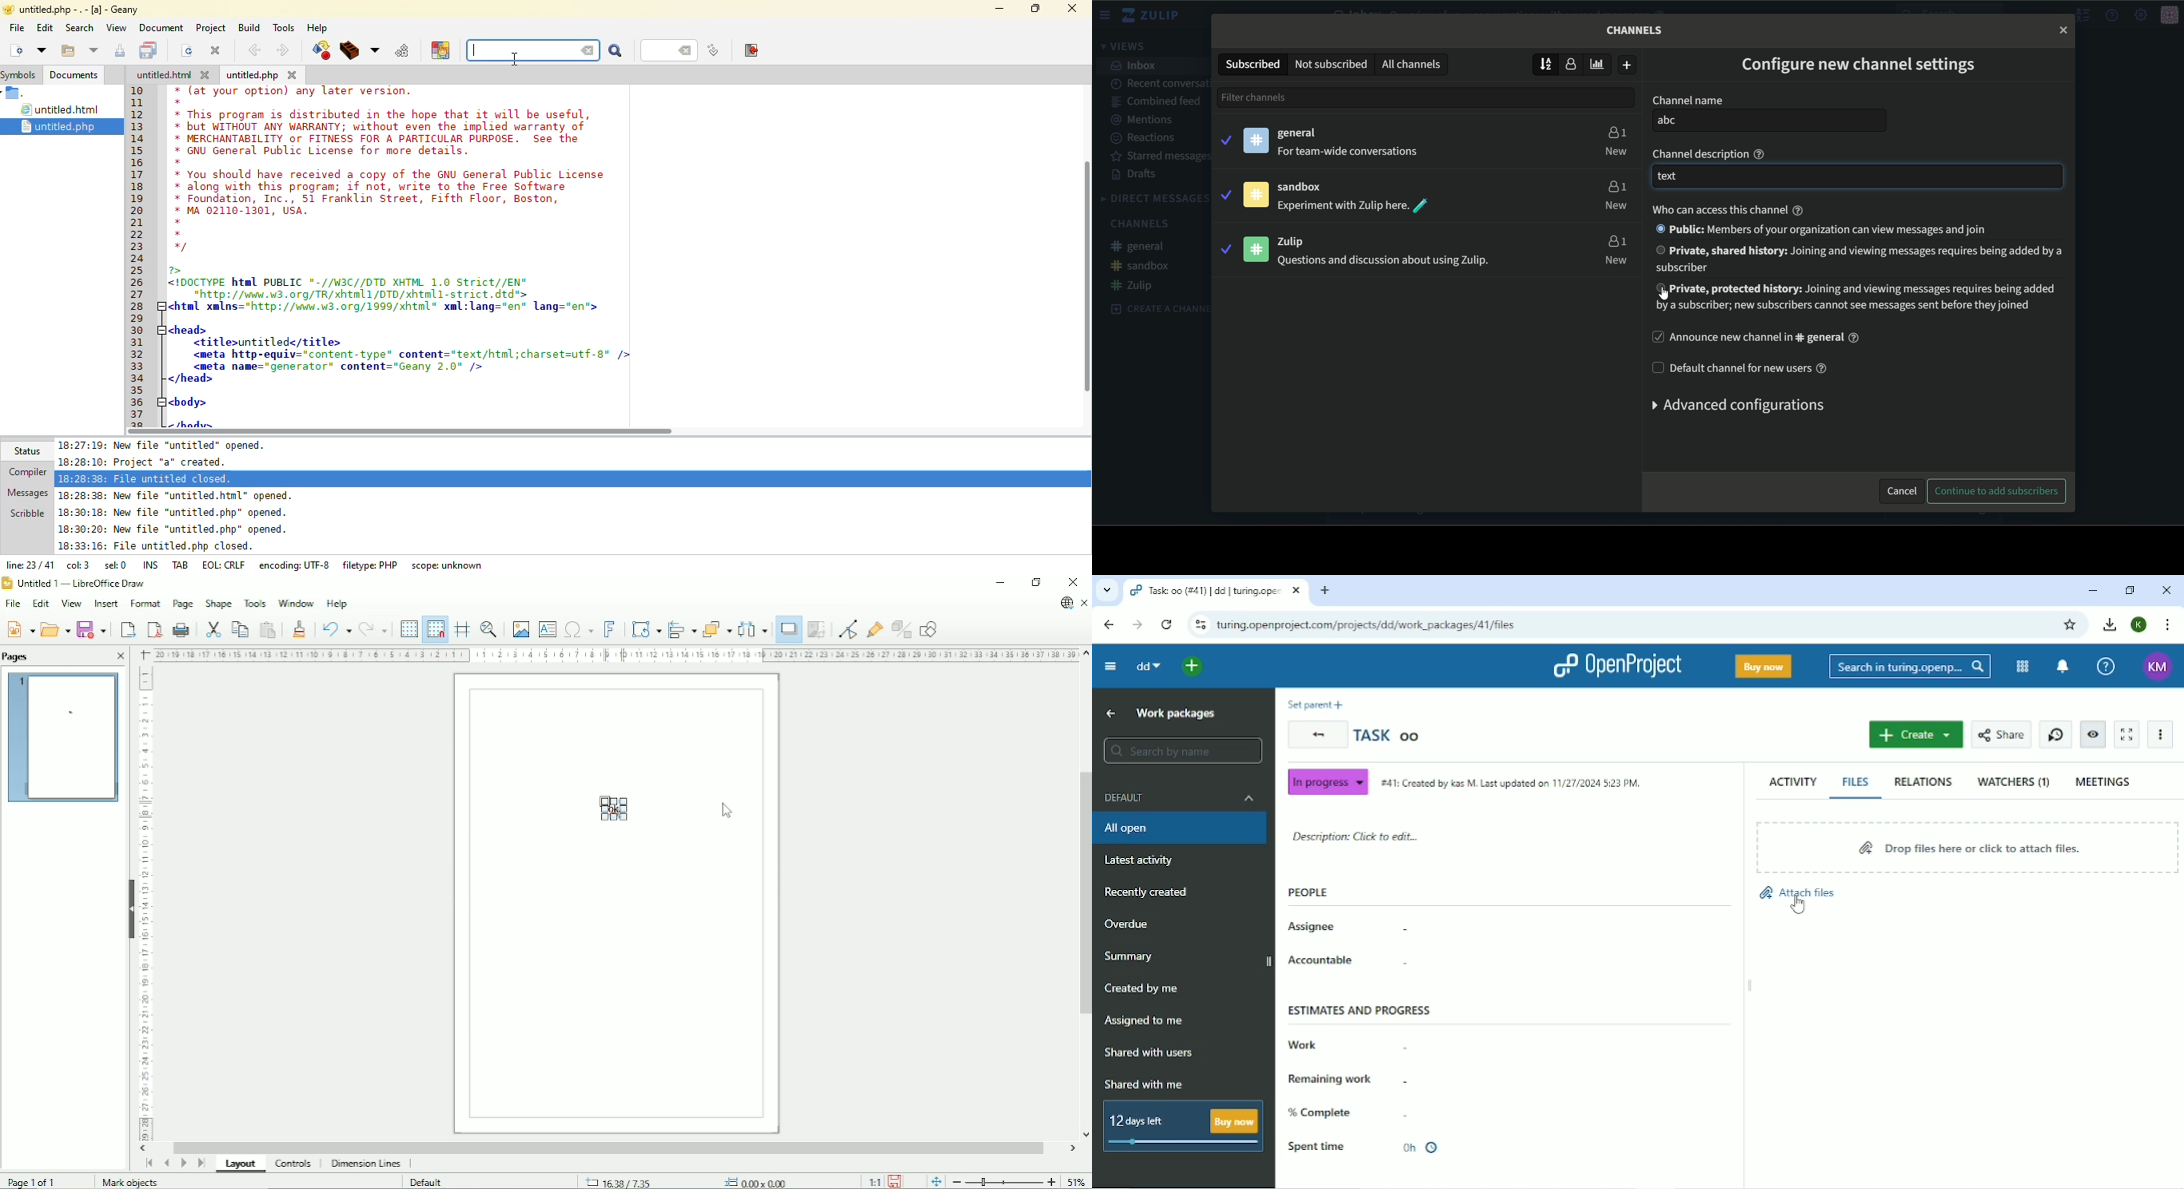 The width and height of the screenshot is (2184, 1204). Describe the element at coordinates (2159, 667) in the screenshot. I see `KM` at that location.